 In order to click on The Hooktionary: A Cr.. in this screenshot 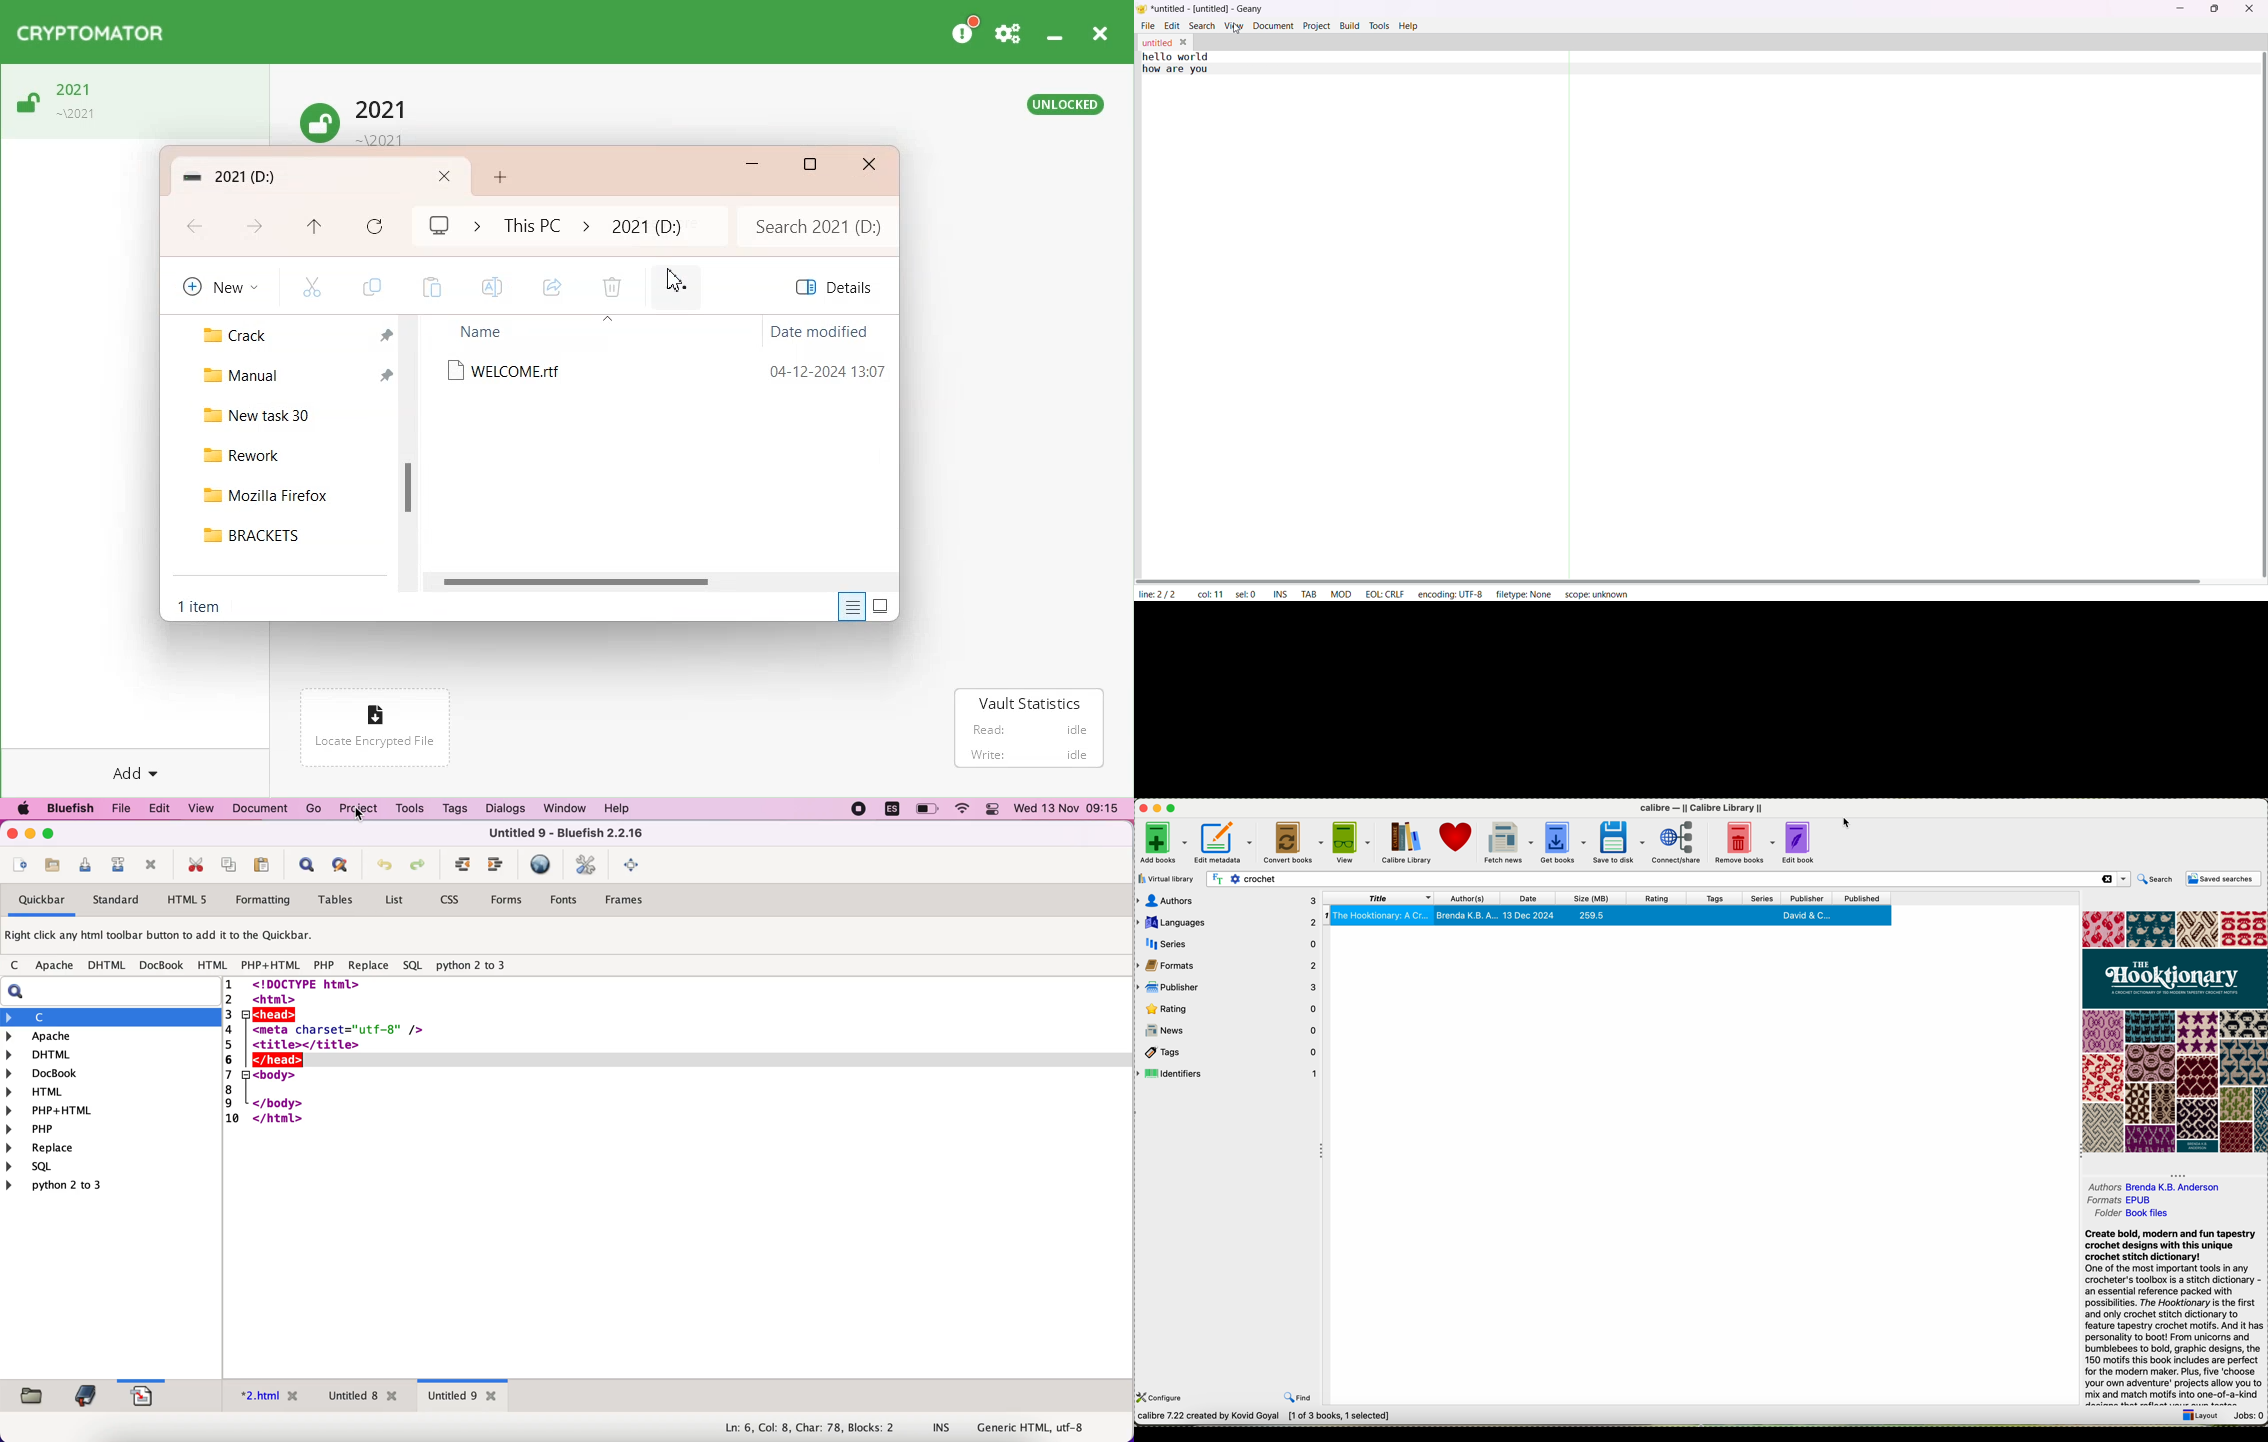, I will do `click(1378, 916)`.